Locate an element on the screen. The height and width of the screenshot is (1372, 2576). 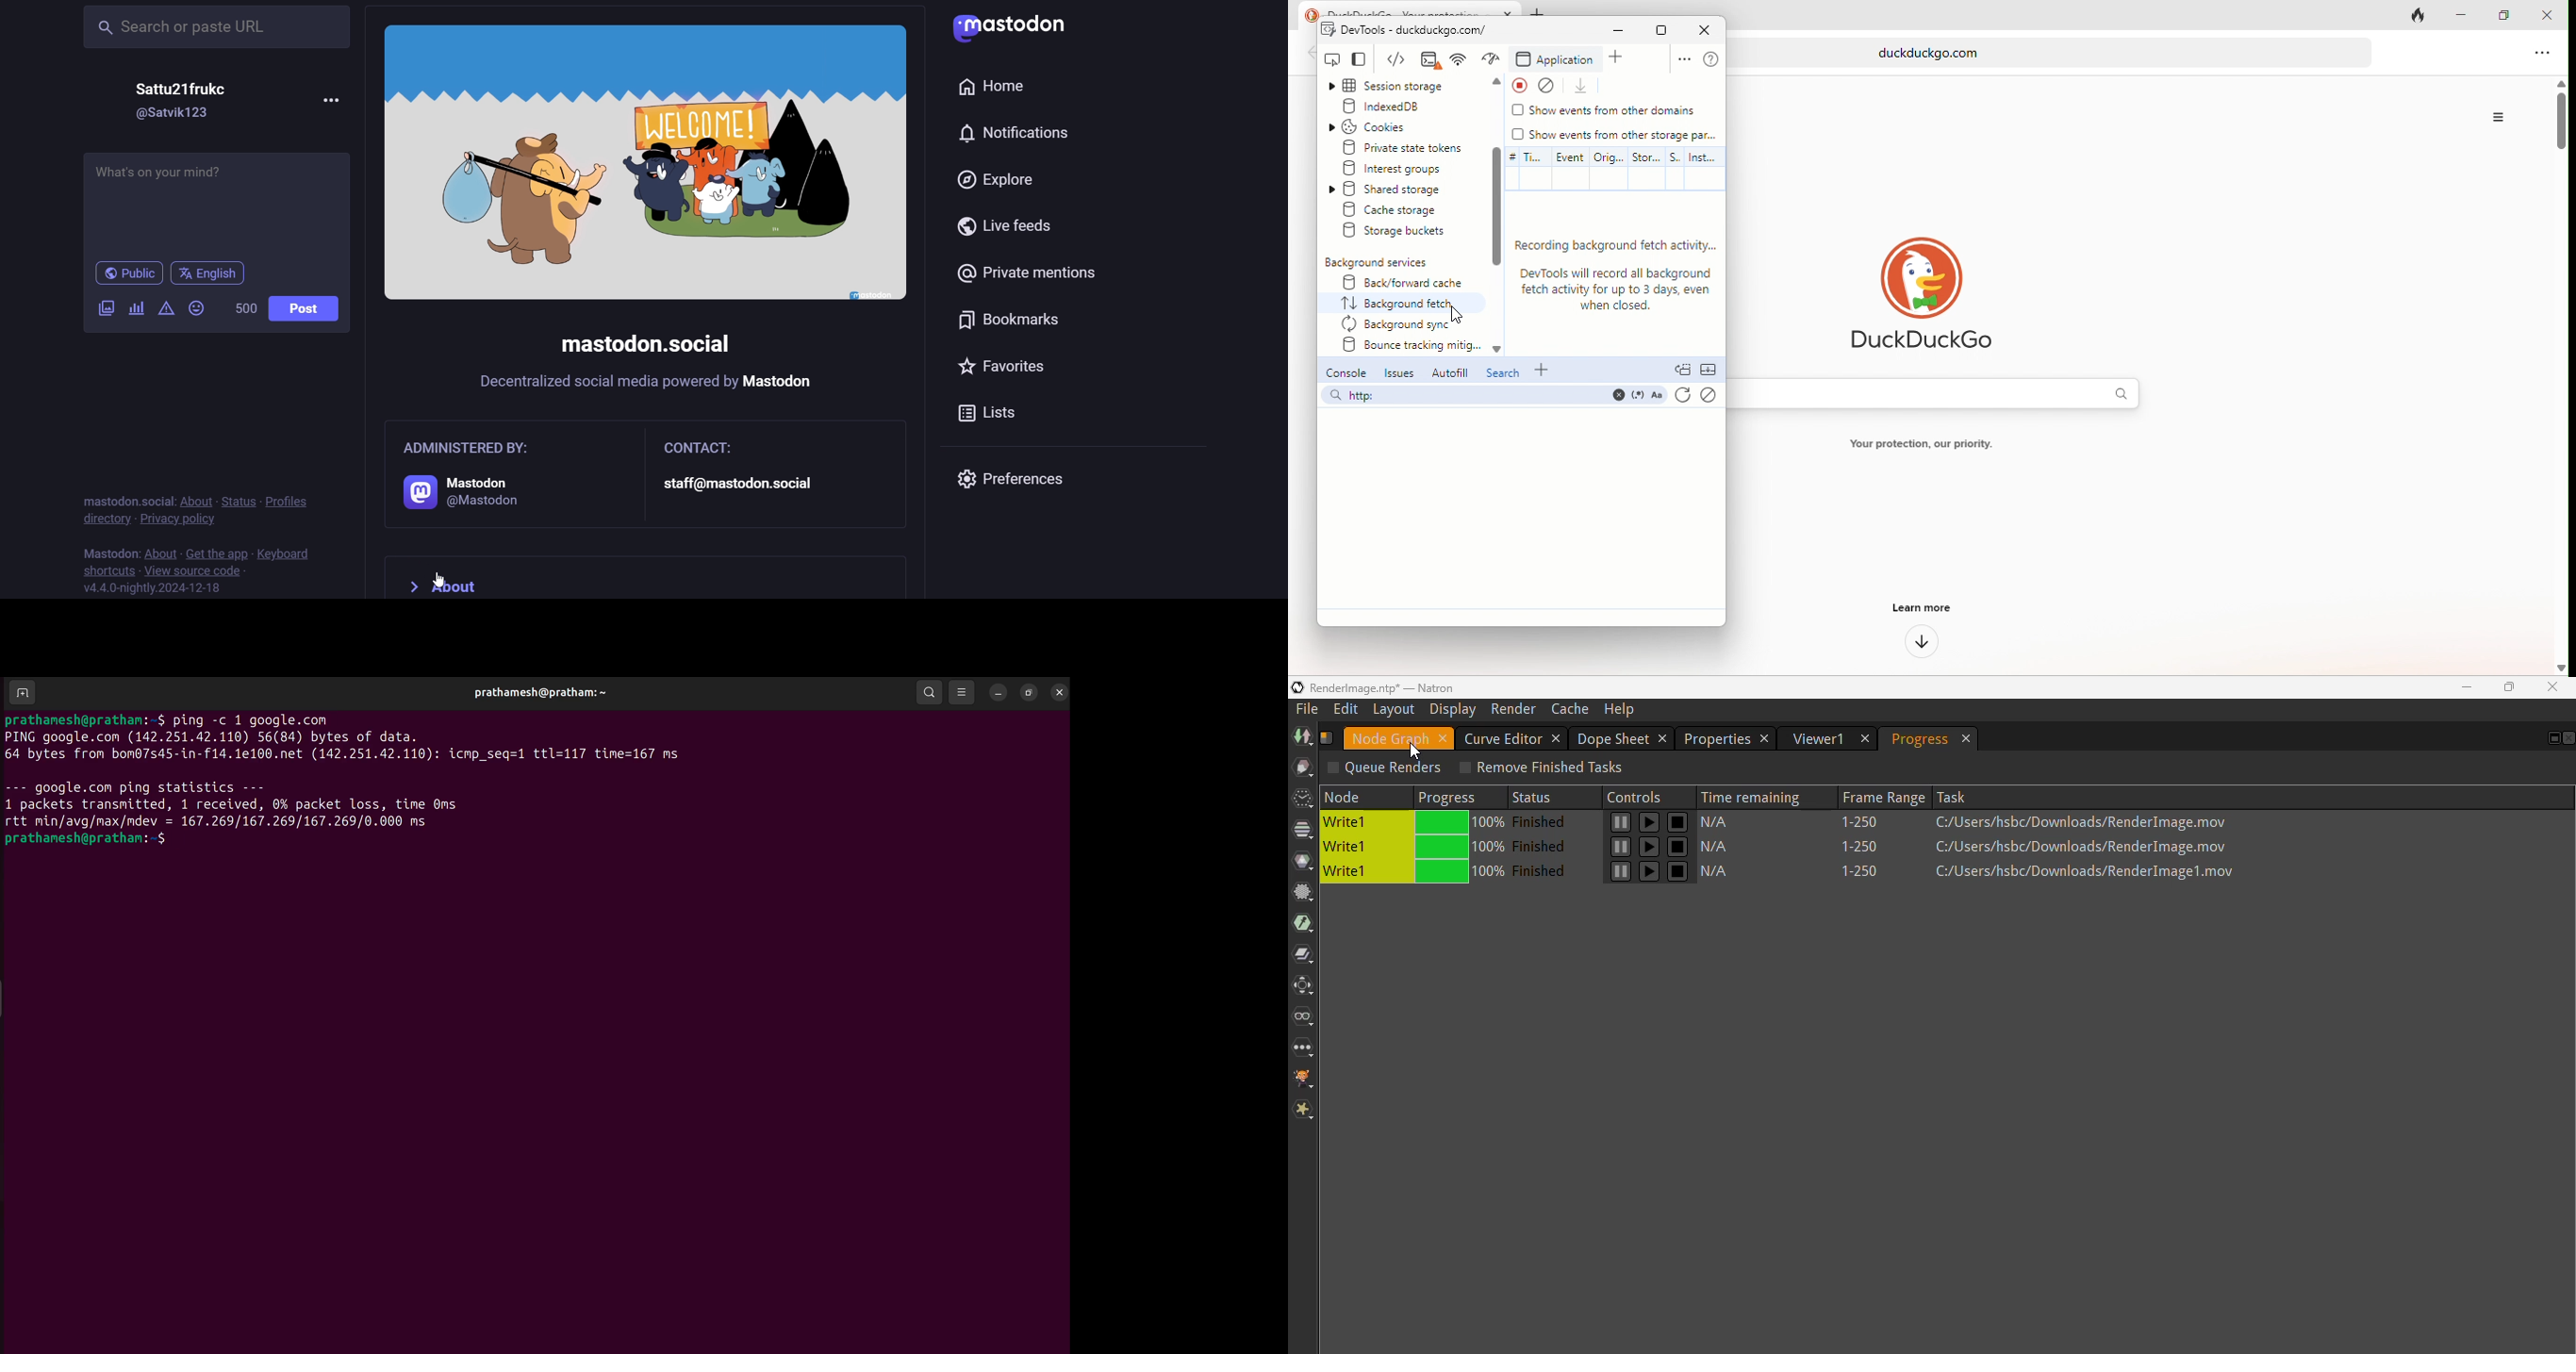
network is located at coordinates (1491, 59).